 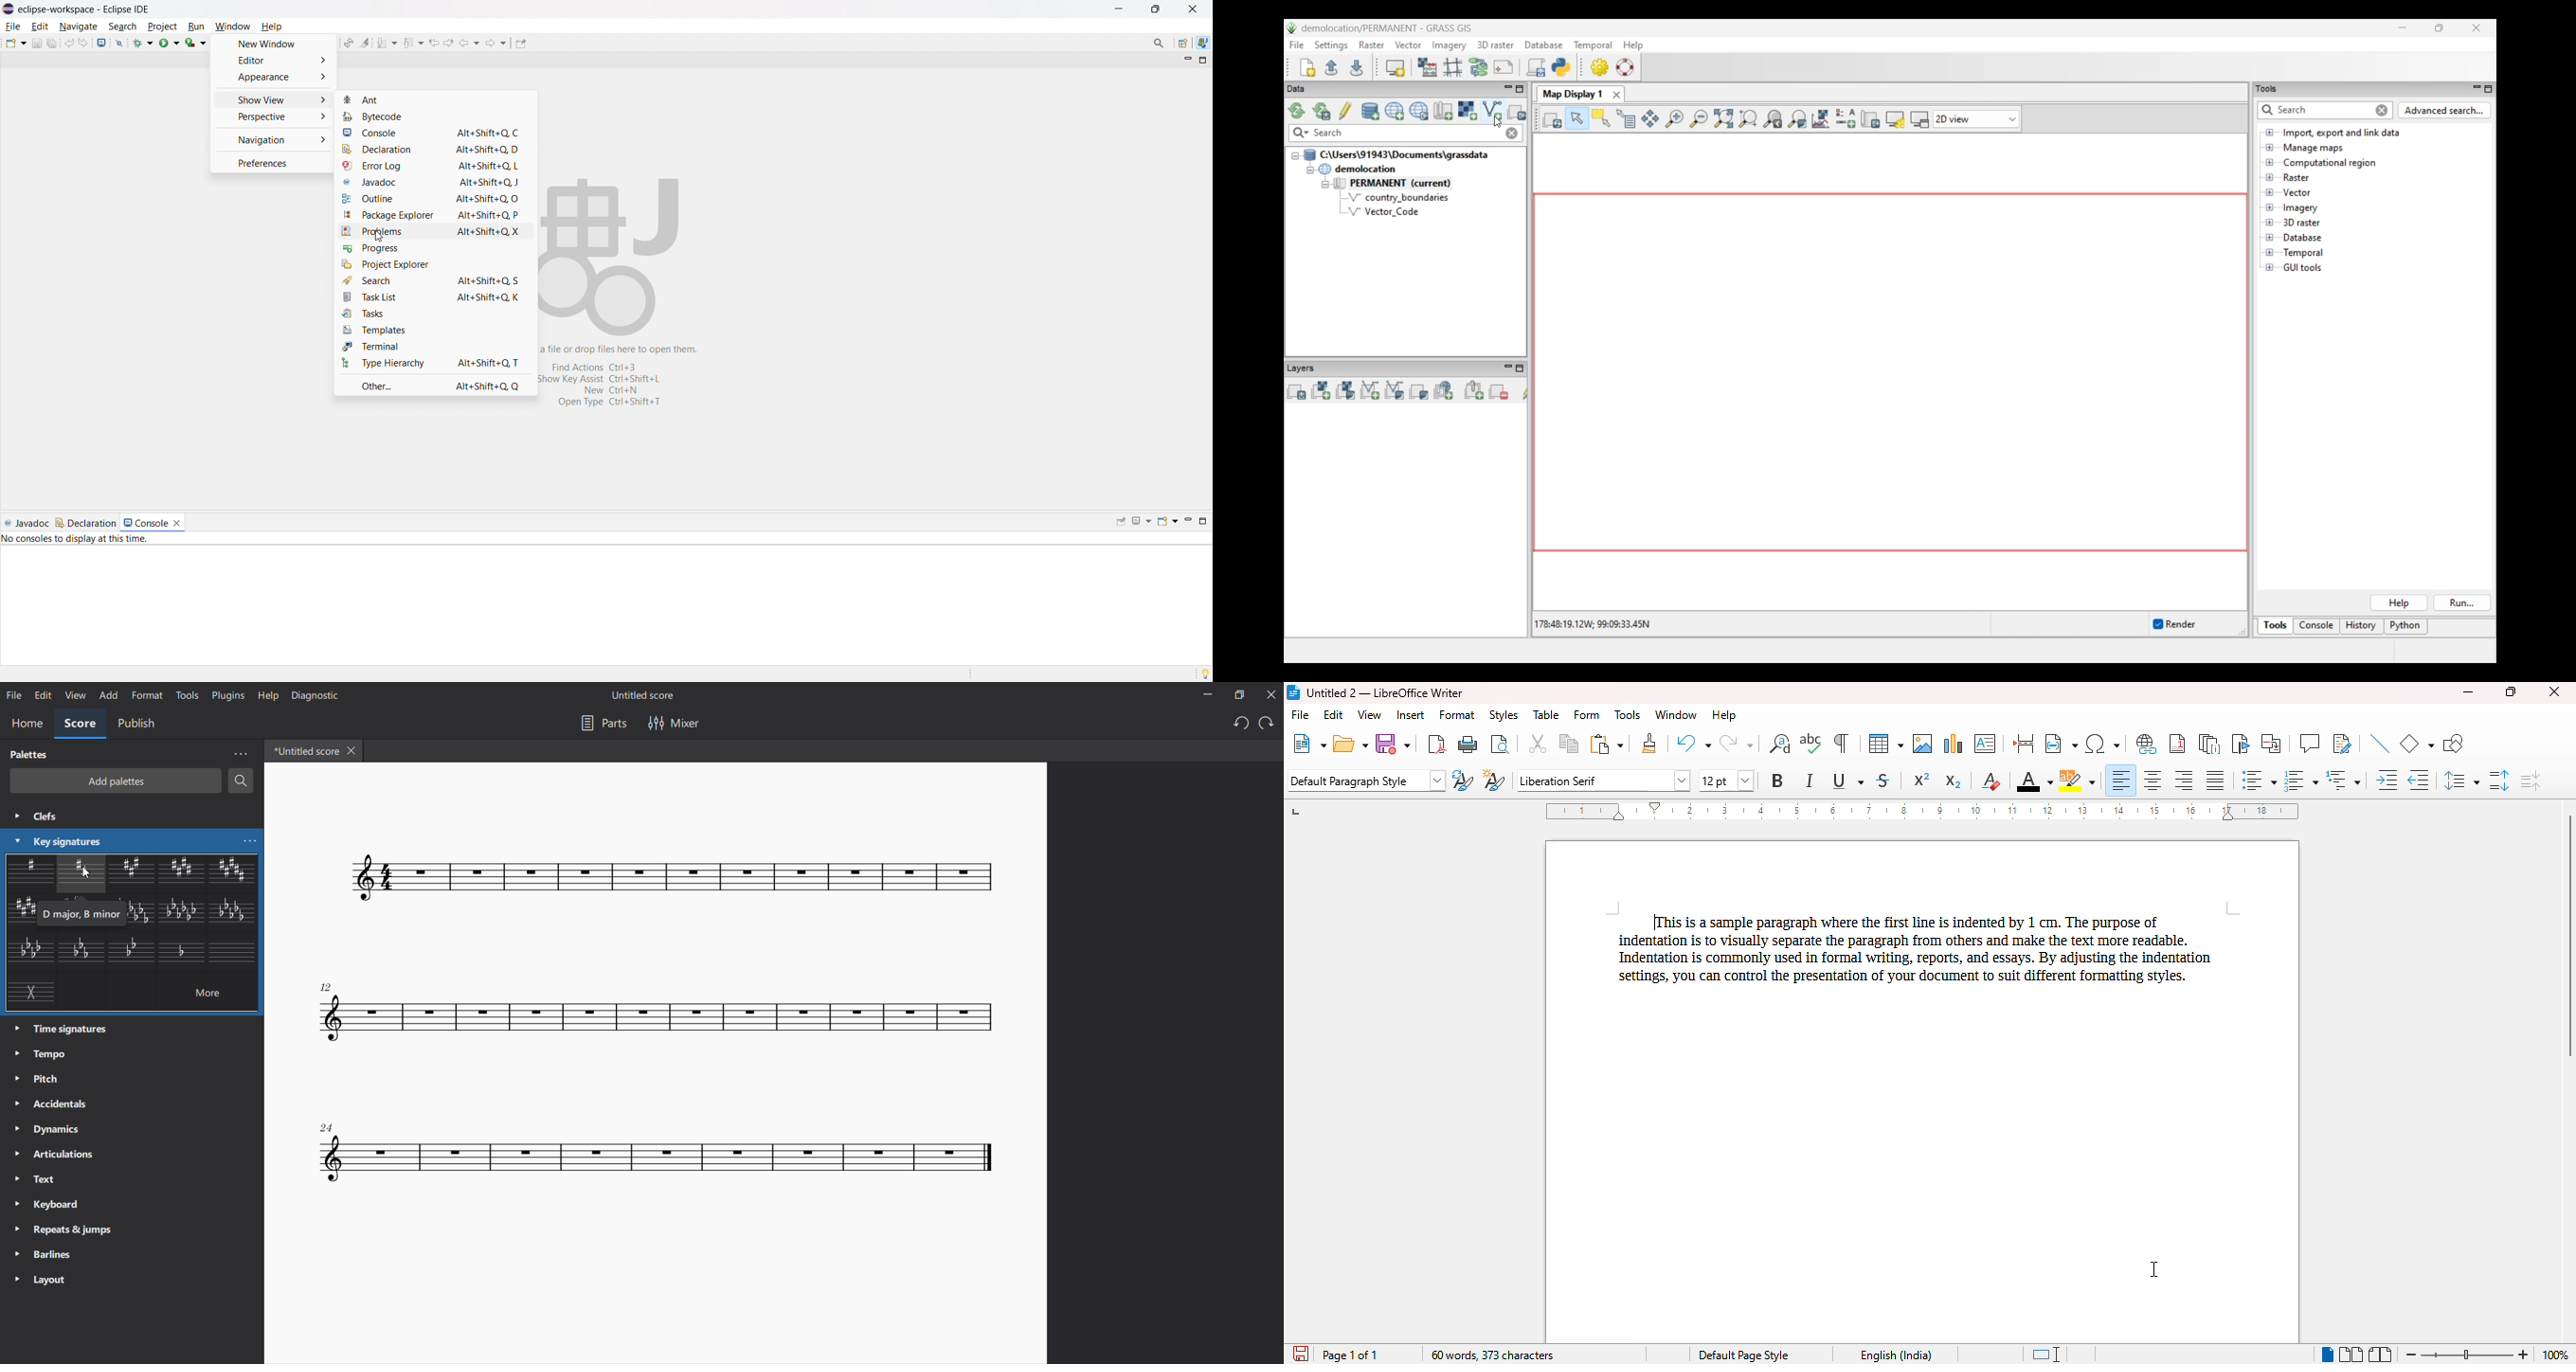 I want to click on select outline format, so click(x=2344, y=780).